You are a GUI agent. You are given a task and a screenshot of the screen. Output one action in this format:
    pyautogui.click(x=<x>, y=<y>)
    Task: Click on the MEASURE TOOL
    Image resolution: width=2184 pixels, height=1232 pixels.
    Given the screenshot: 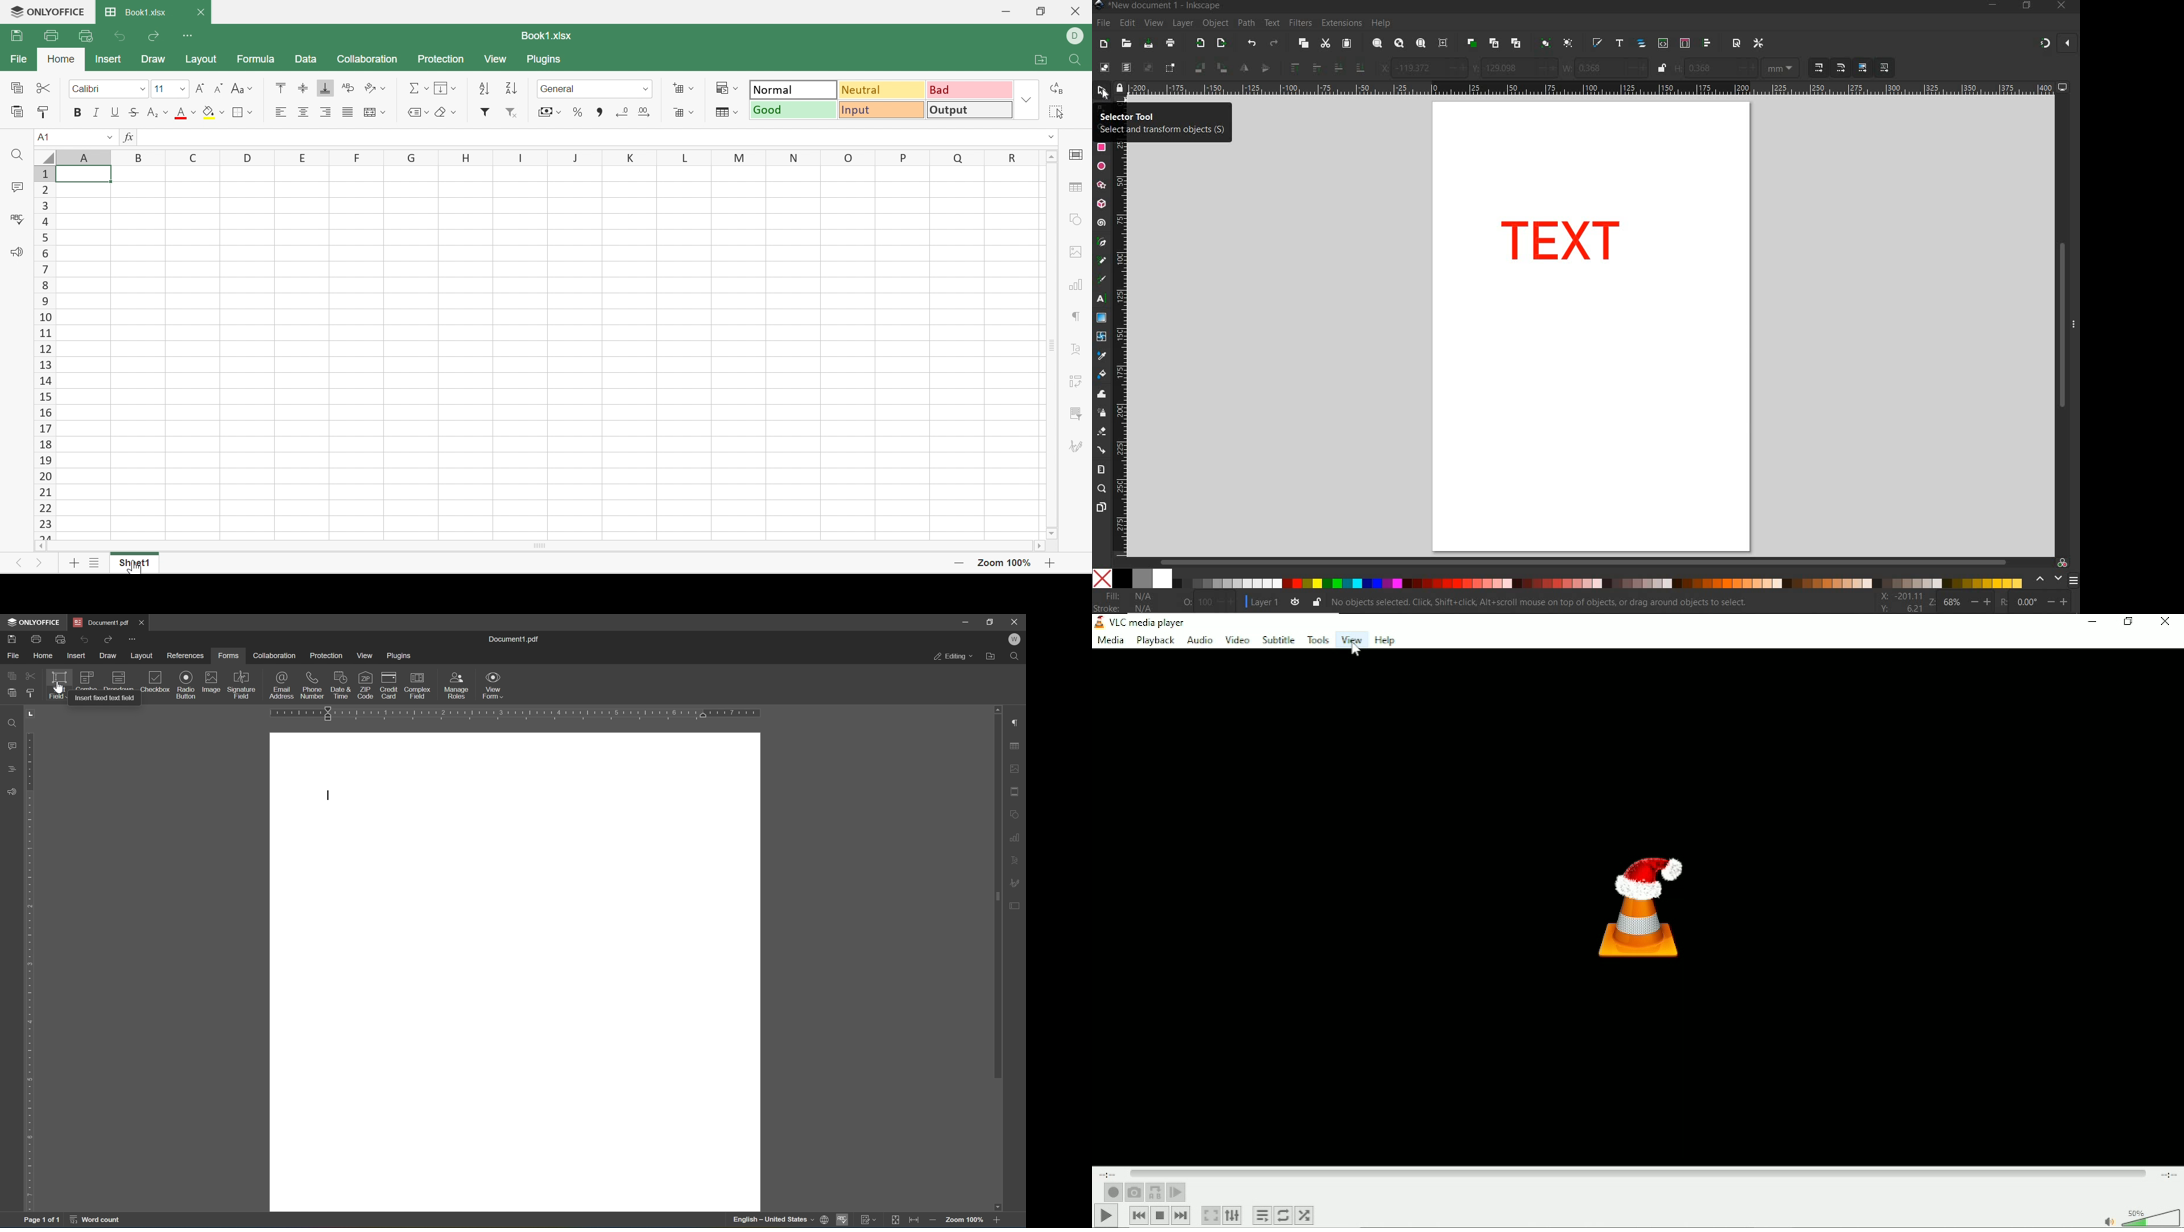 What is the action you would take?
    pyautogui.click(x=1100, y=469)
    